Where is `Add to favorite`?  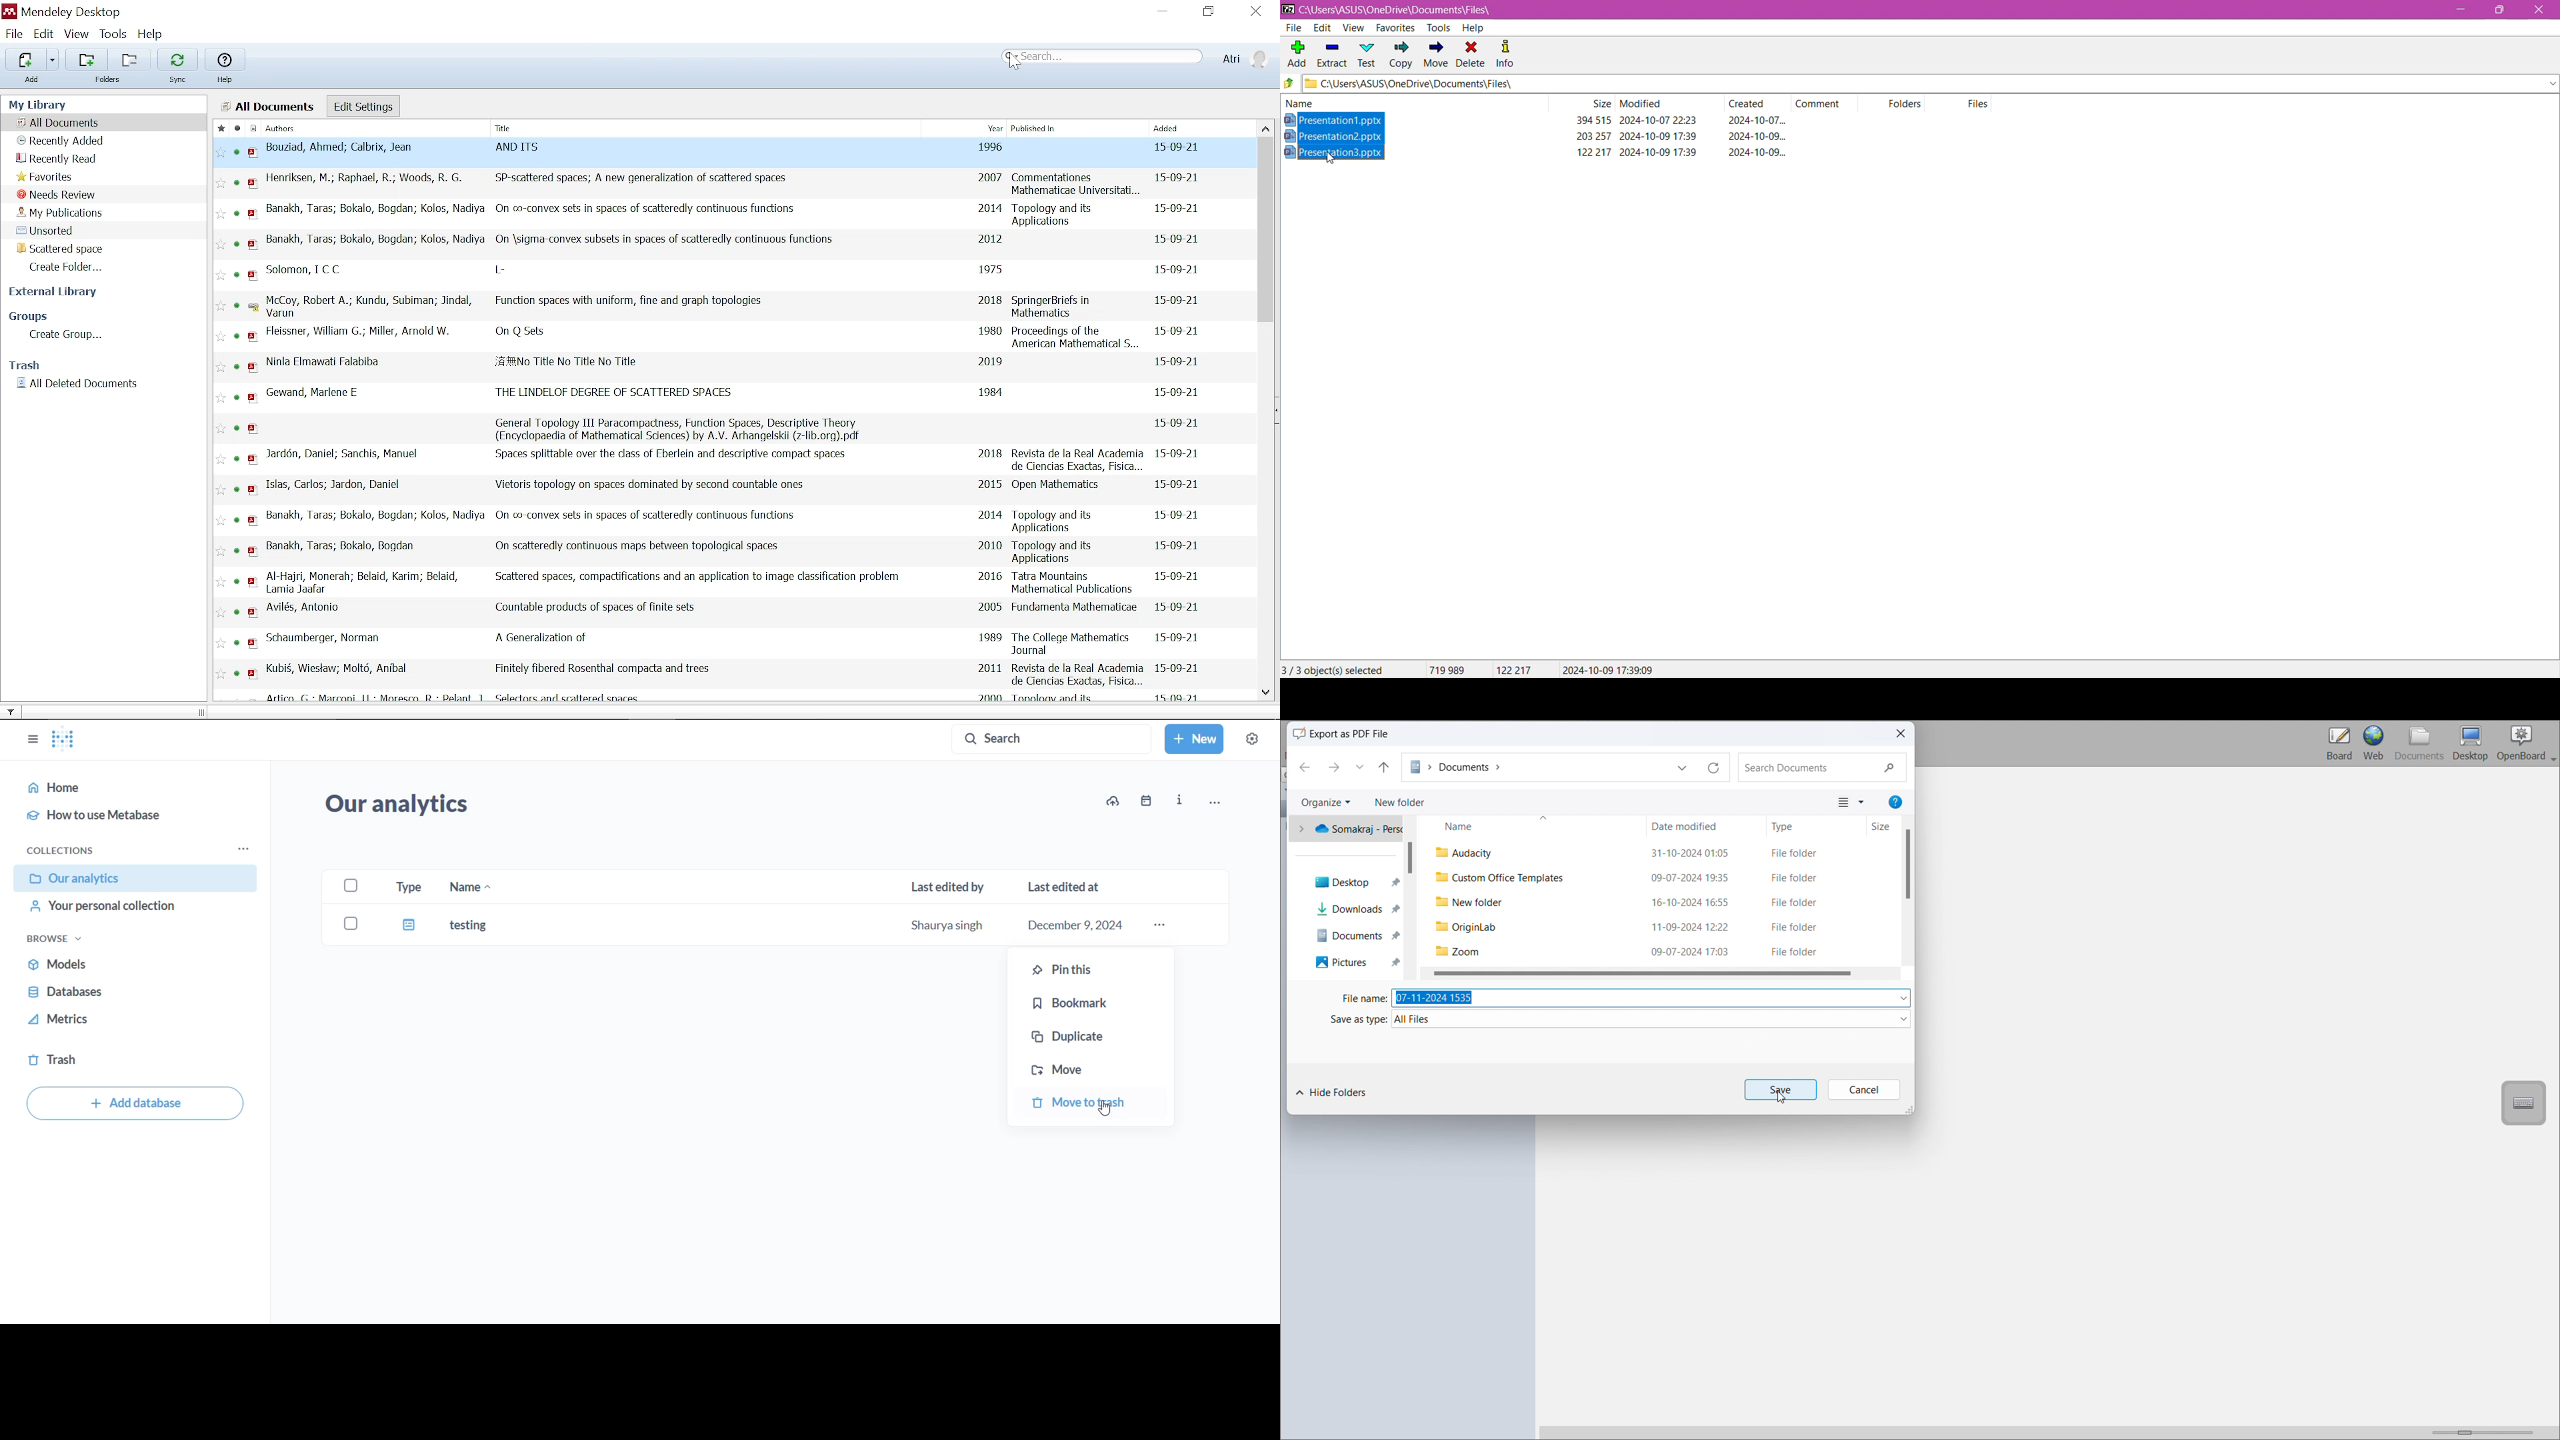 Add to favorite is located at coordinates (221, 244).